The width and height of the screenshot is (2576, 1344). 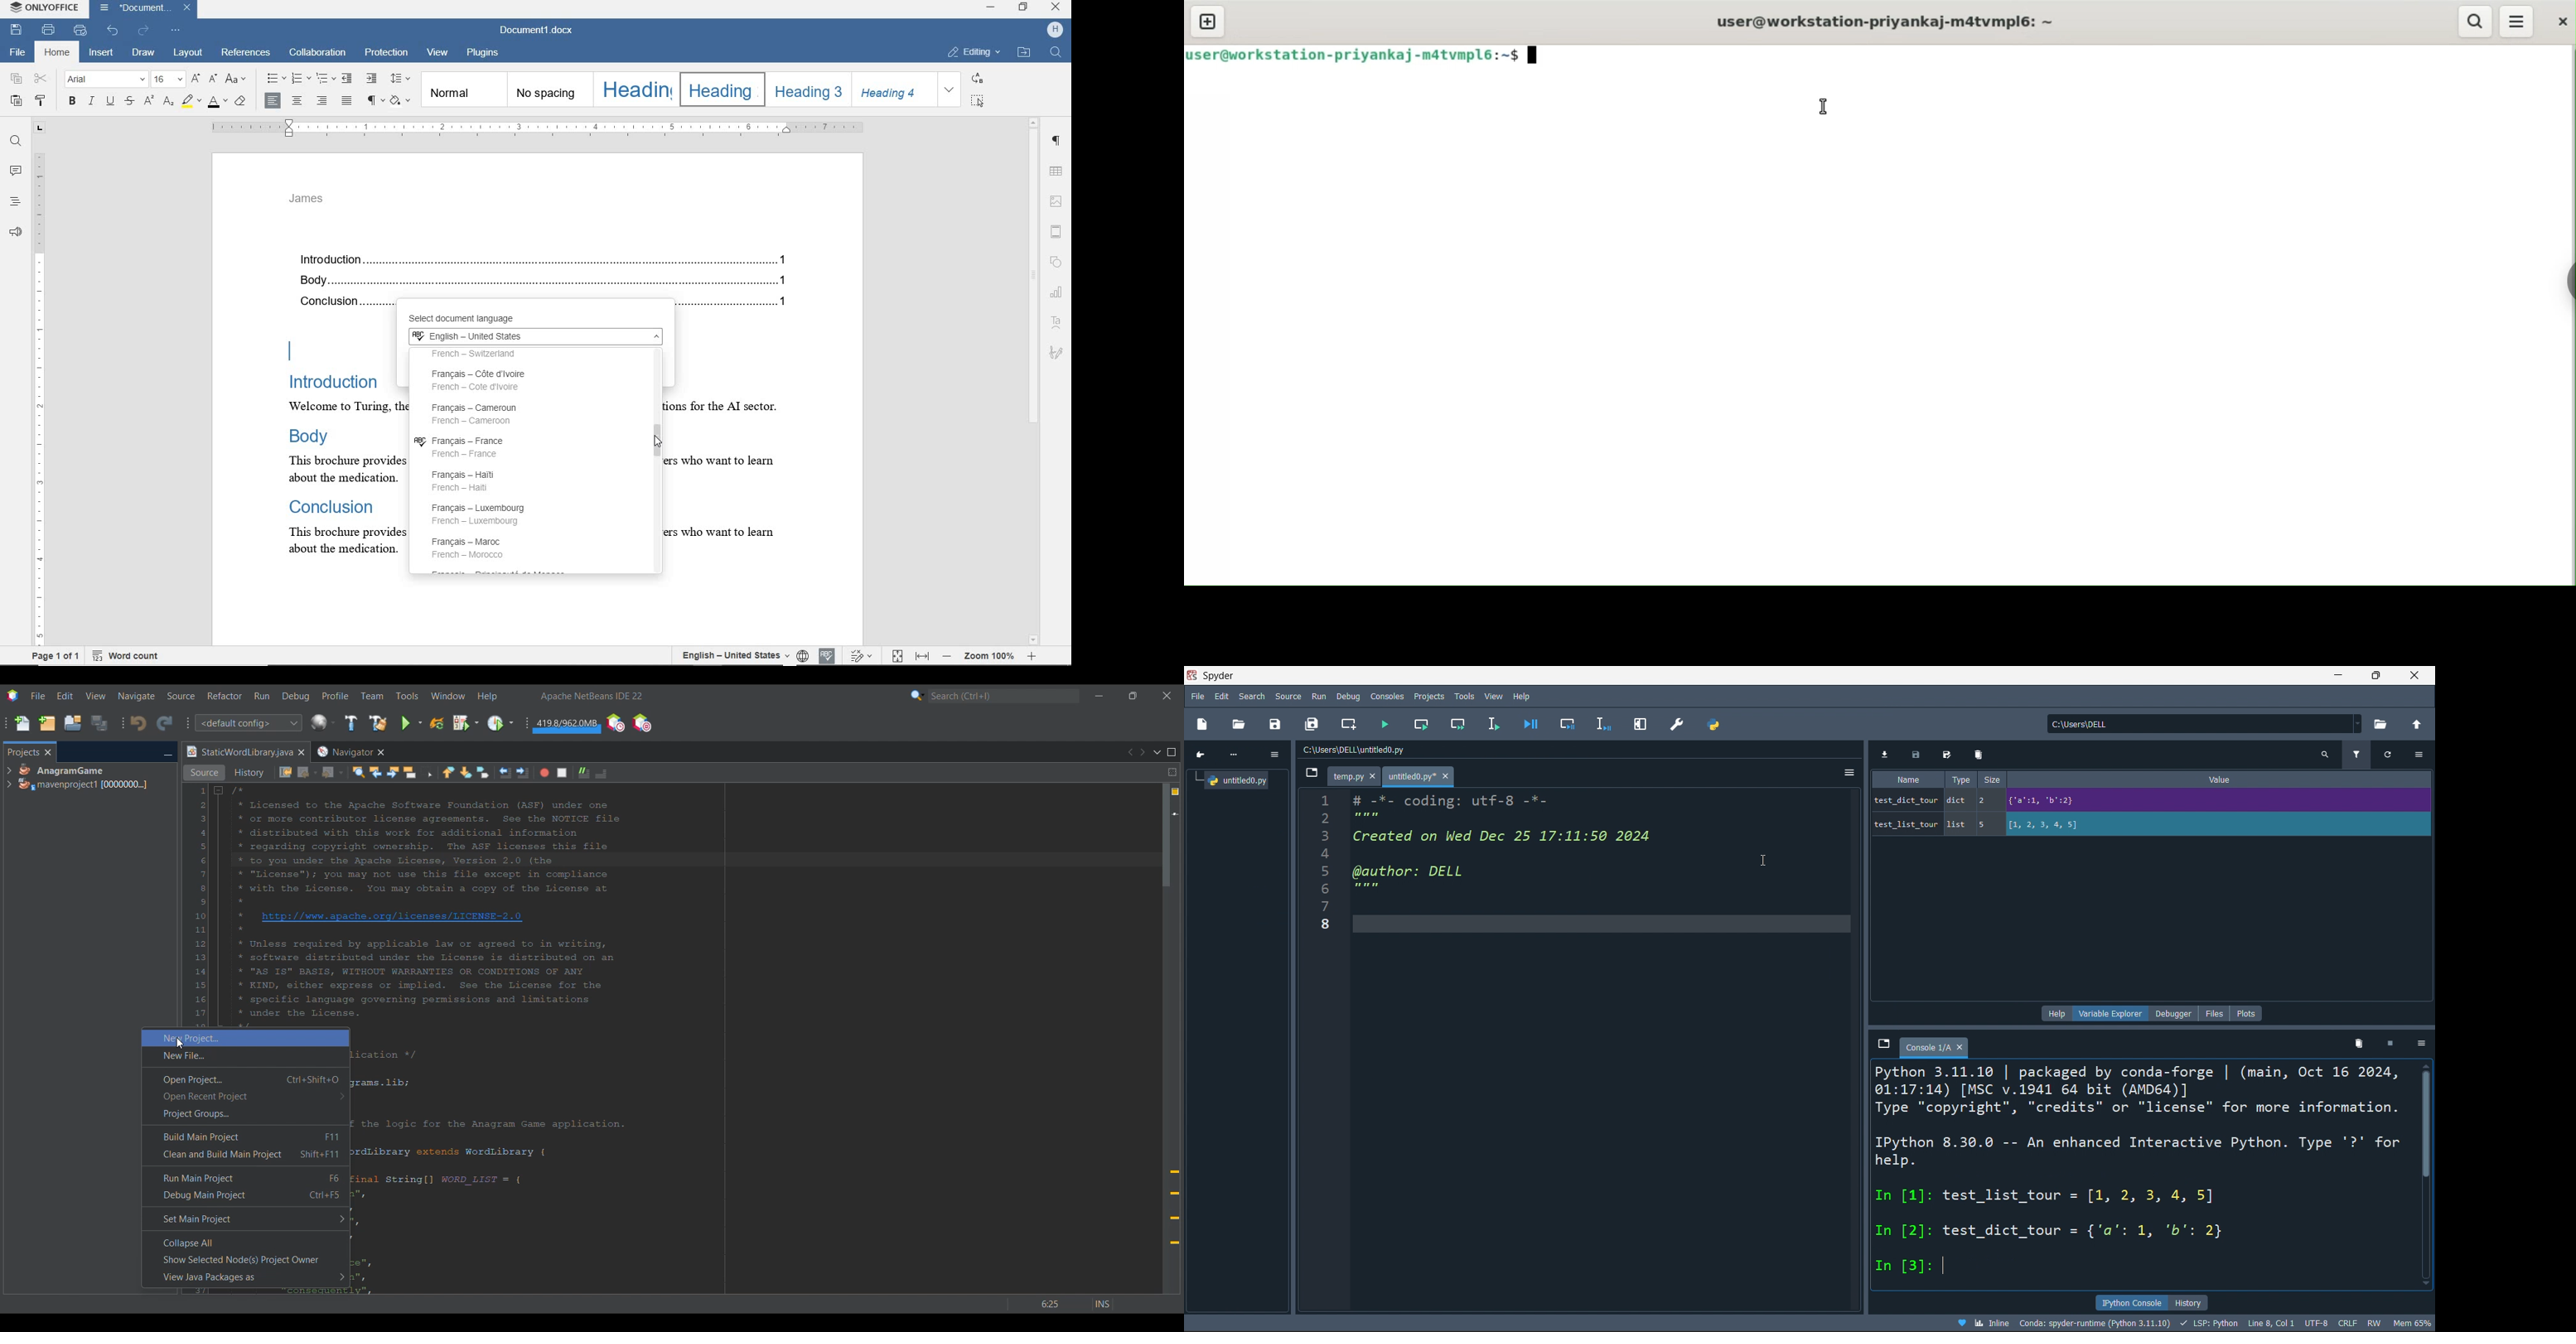 What do you see at coordinates (1906, 779) in the screenshot?
I see `name` at bounding box center [1906, 779].